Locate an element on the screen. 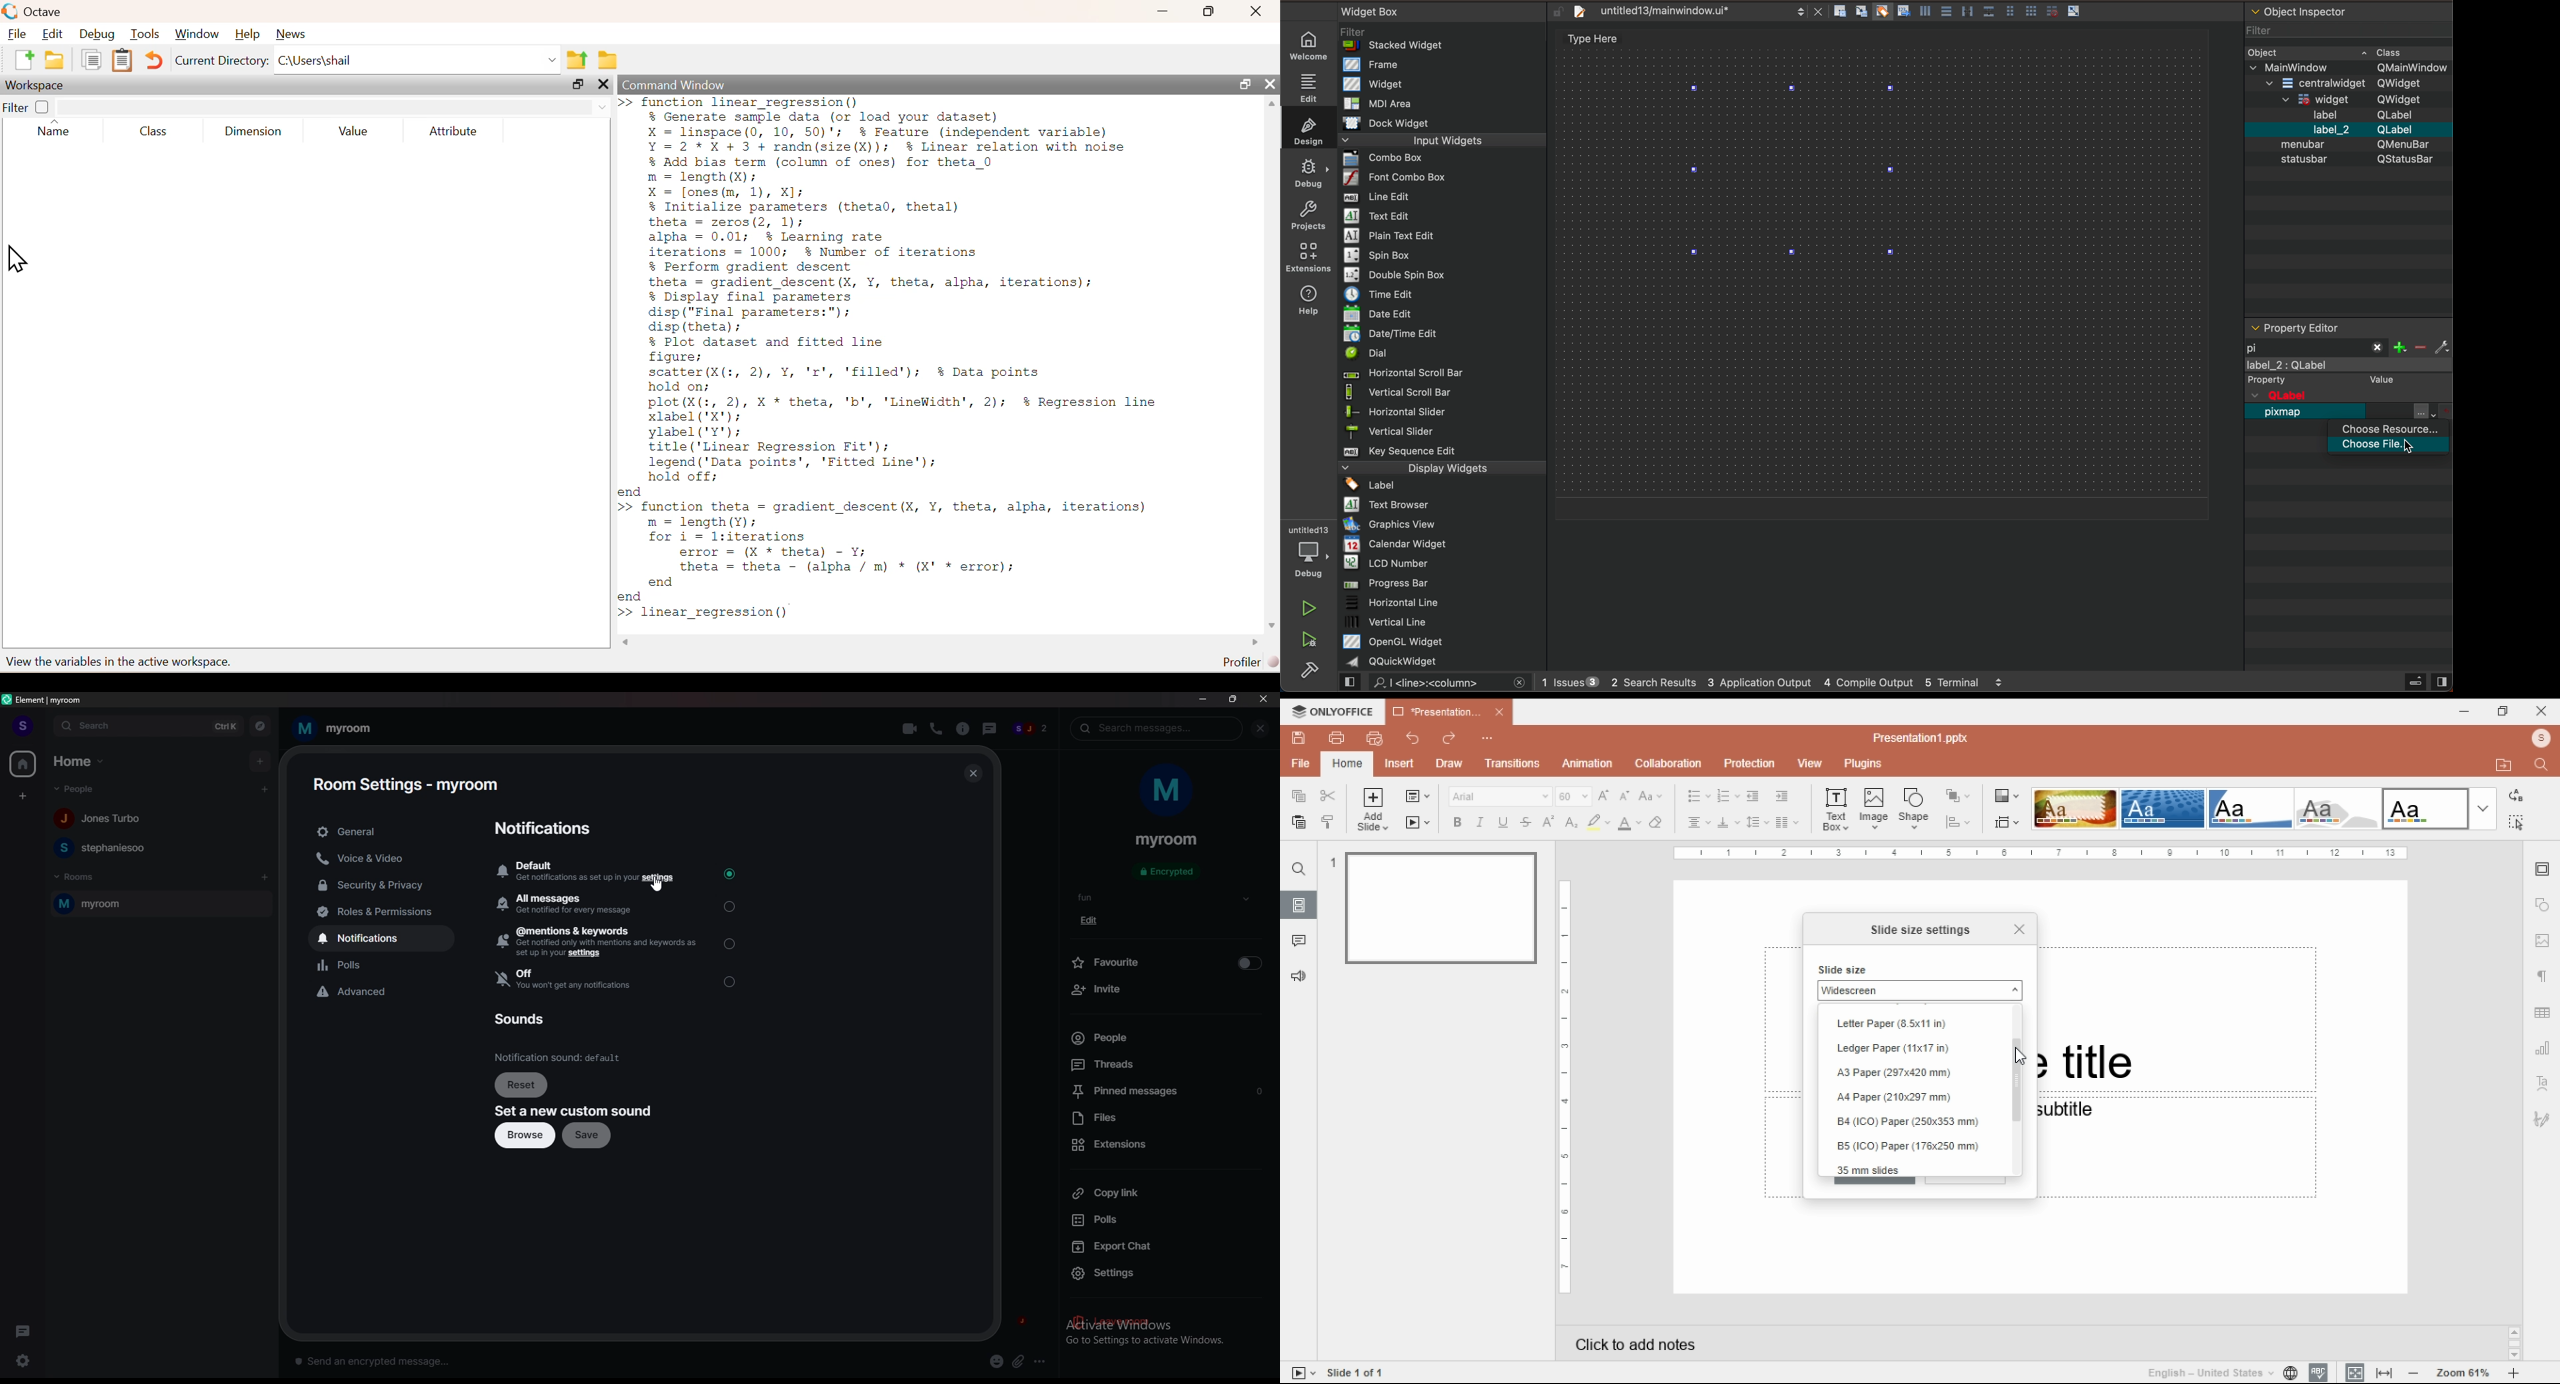 The height and width of the screenshot is (1400, 2576). find is located at coordinates (2544, 763).